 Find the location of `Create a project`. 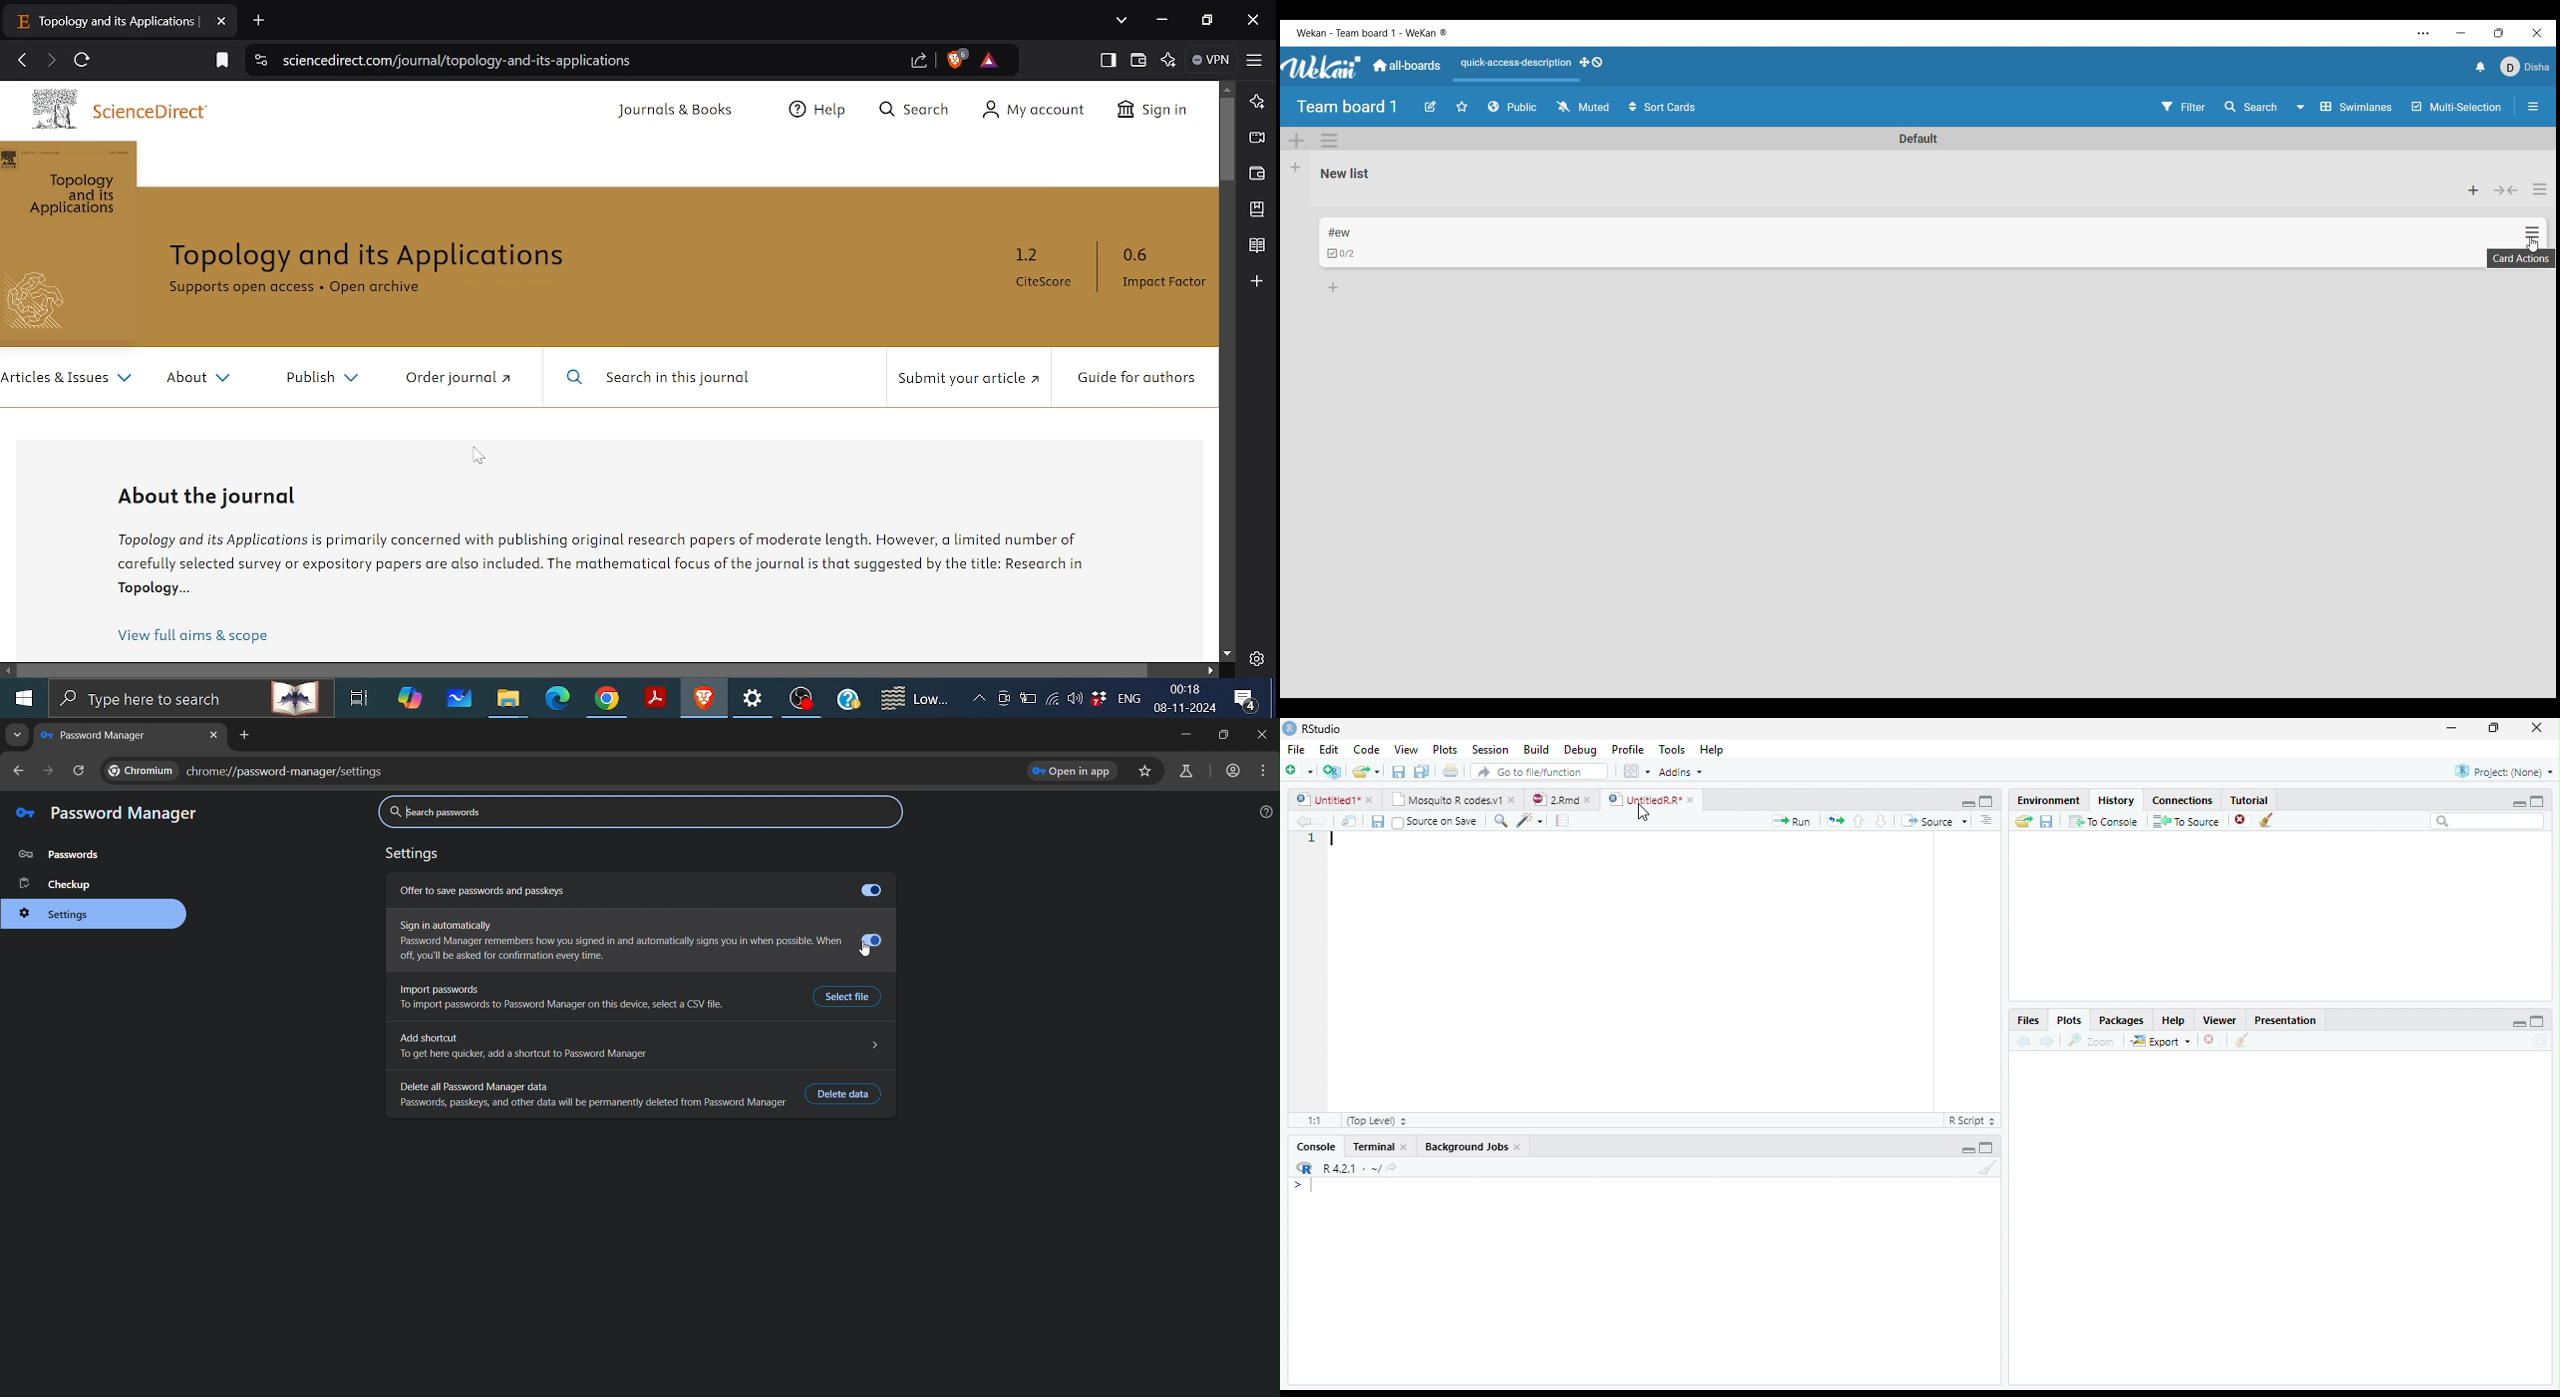

Create a project is located at coordinates (1332, 771).